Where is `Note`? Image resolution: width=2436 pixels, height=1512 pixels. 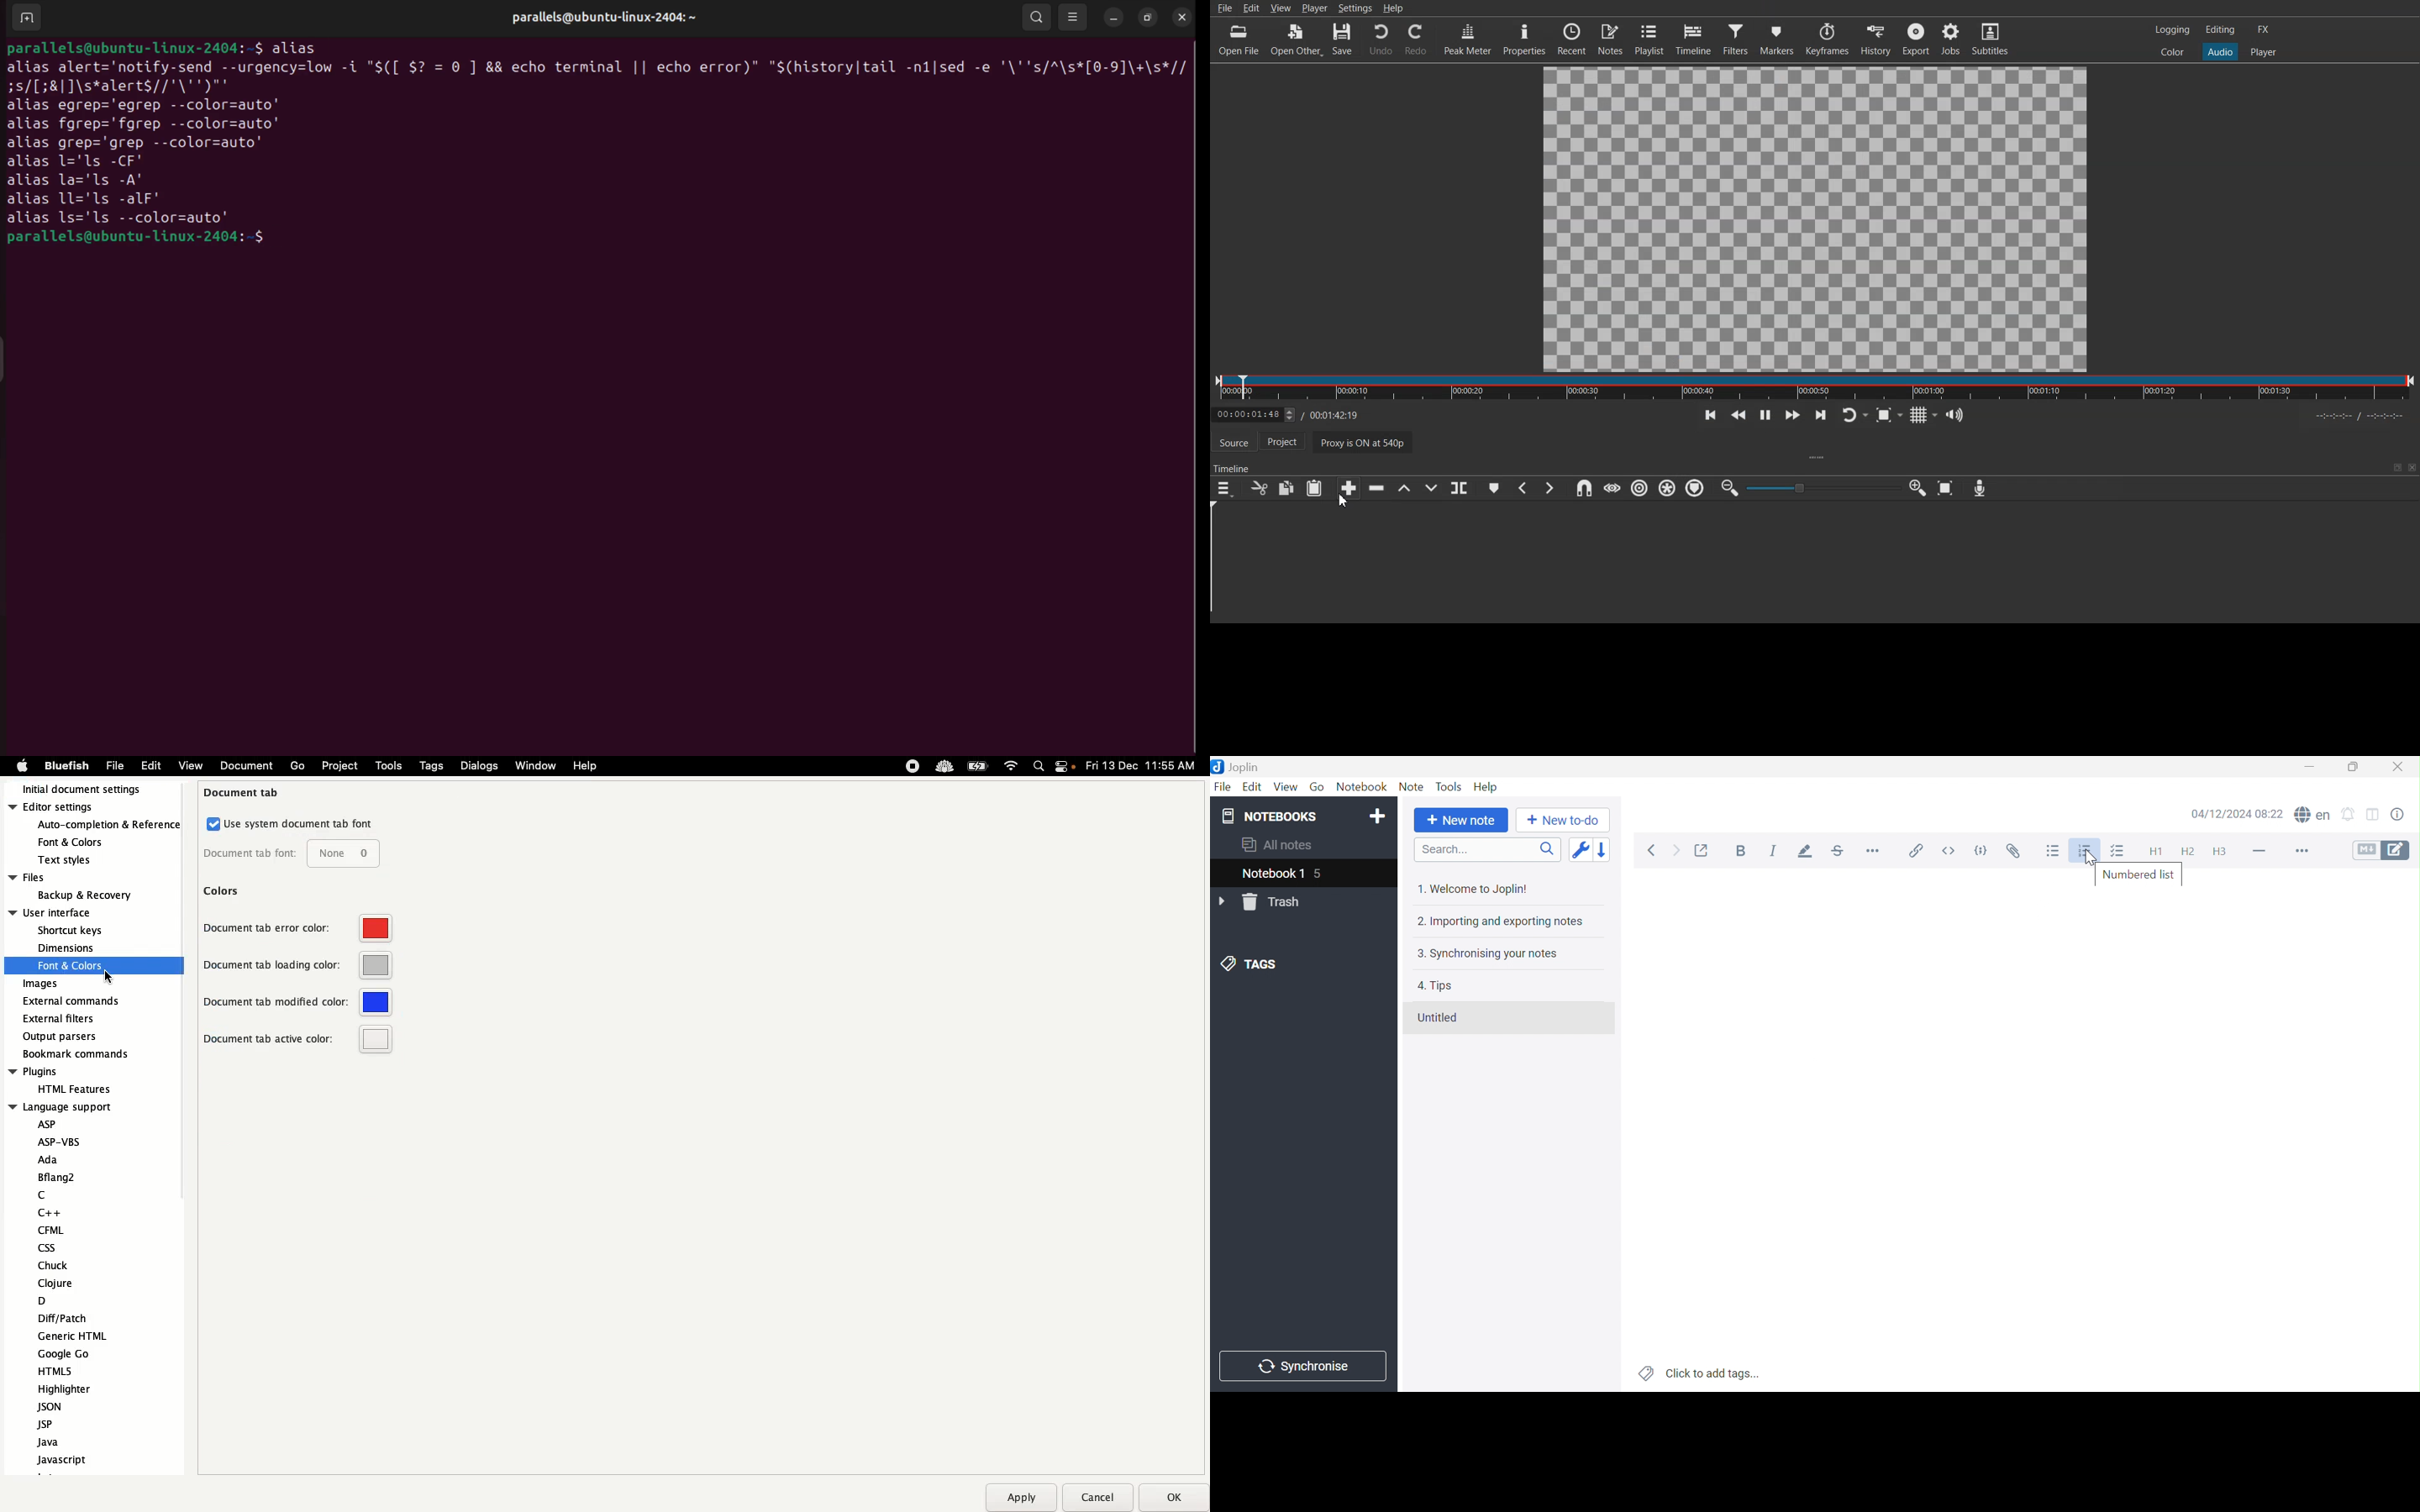 Note is located at coordinates (1413, 785).